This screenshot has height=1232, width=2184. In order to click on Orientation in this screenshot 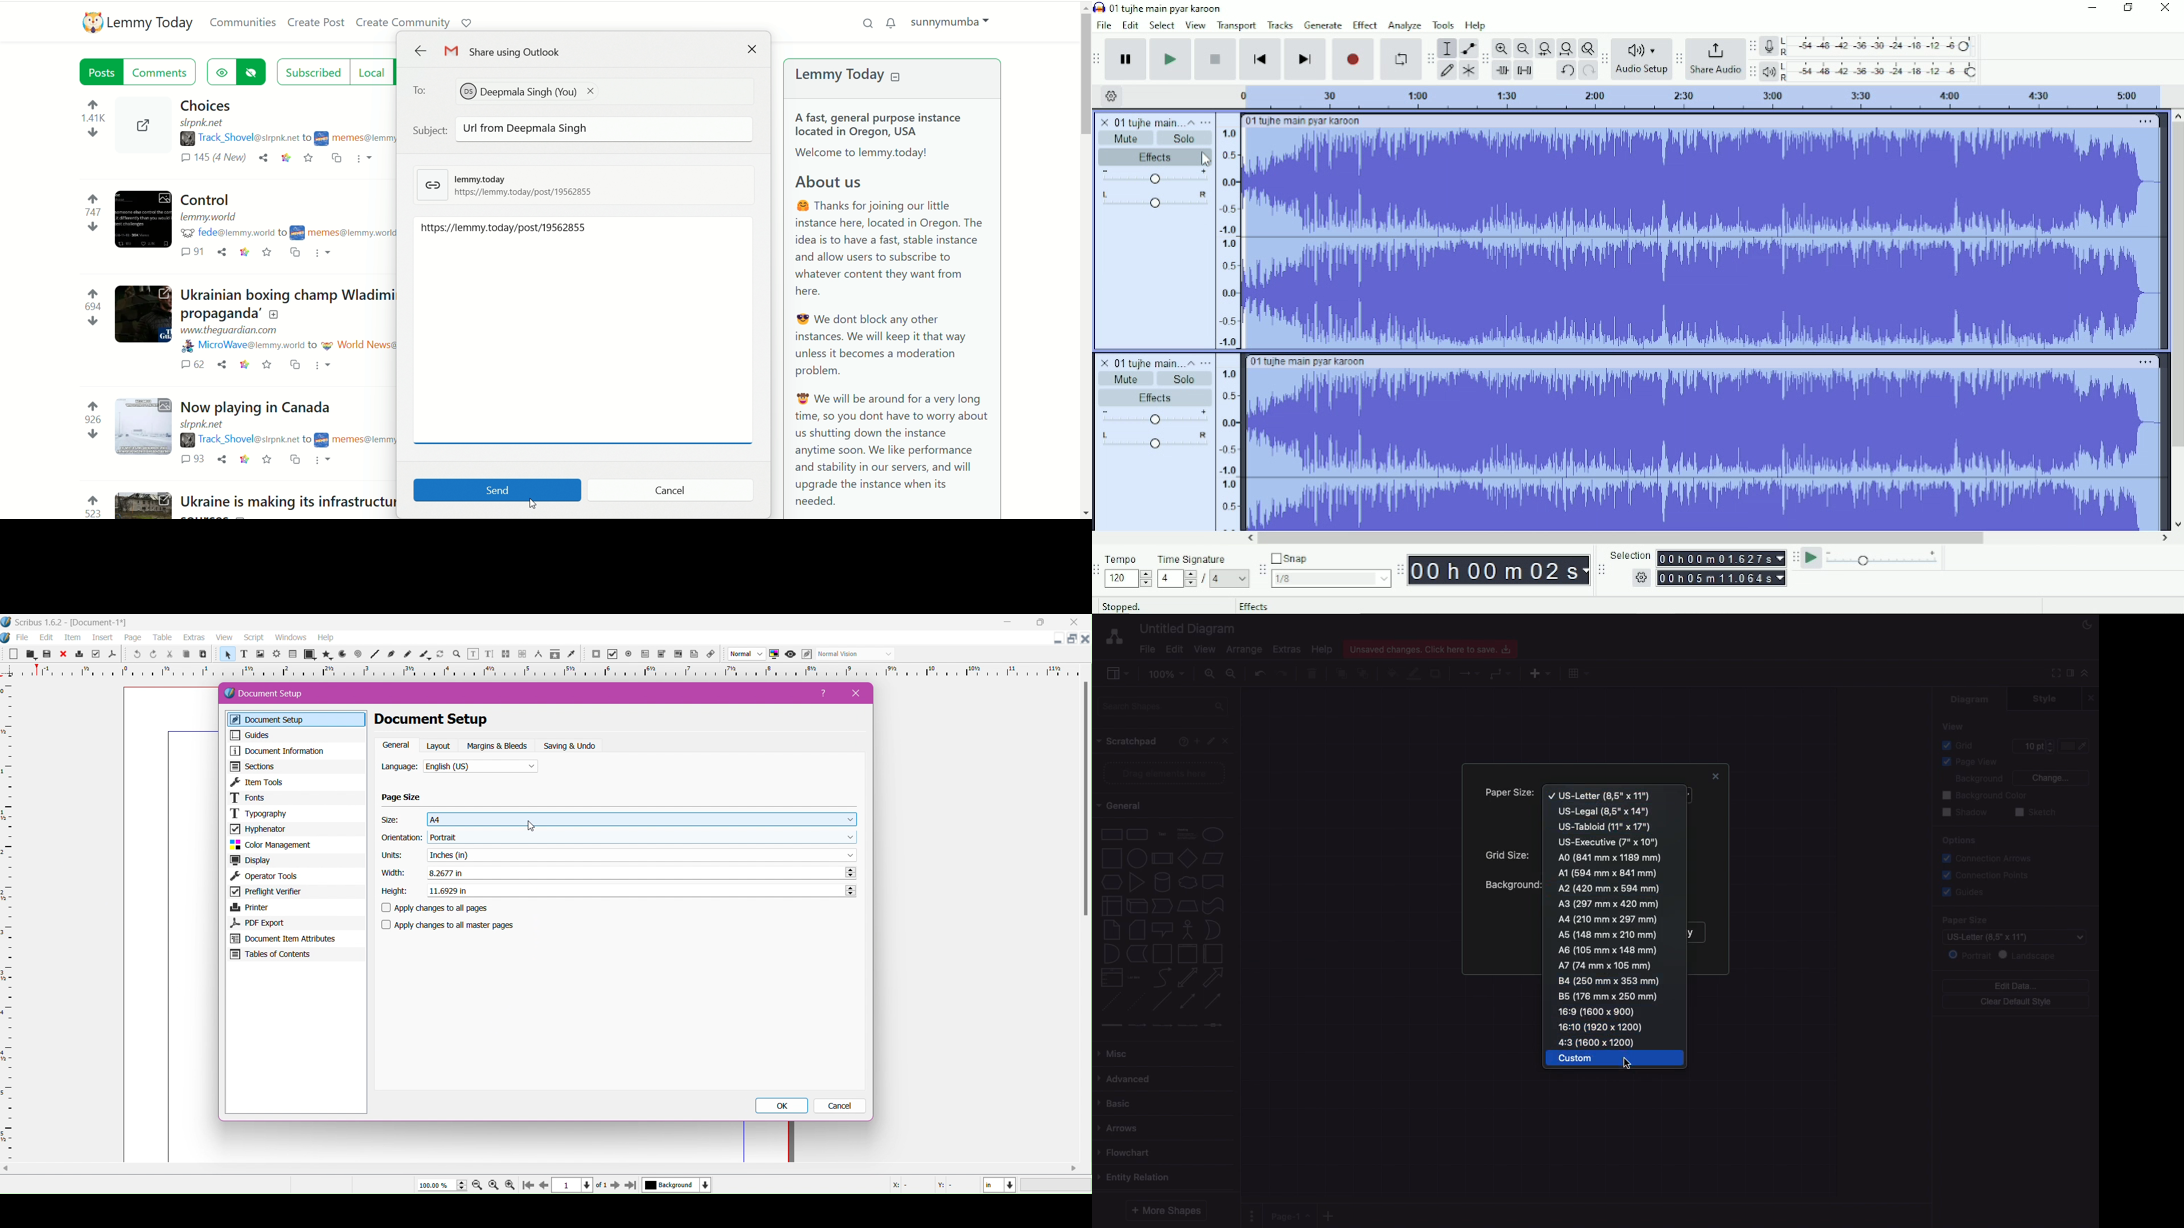, I will do `click(402, 839)`.